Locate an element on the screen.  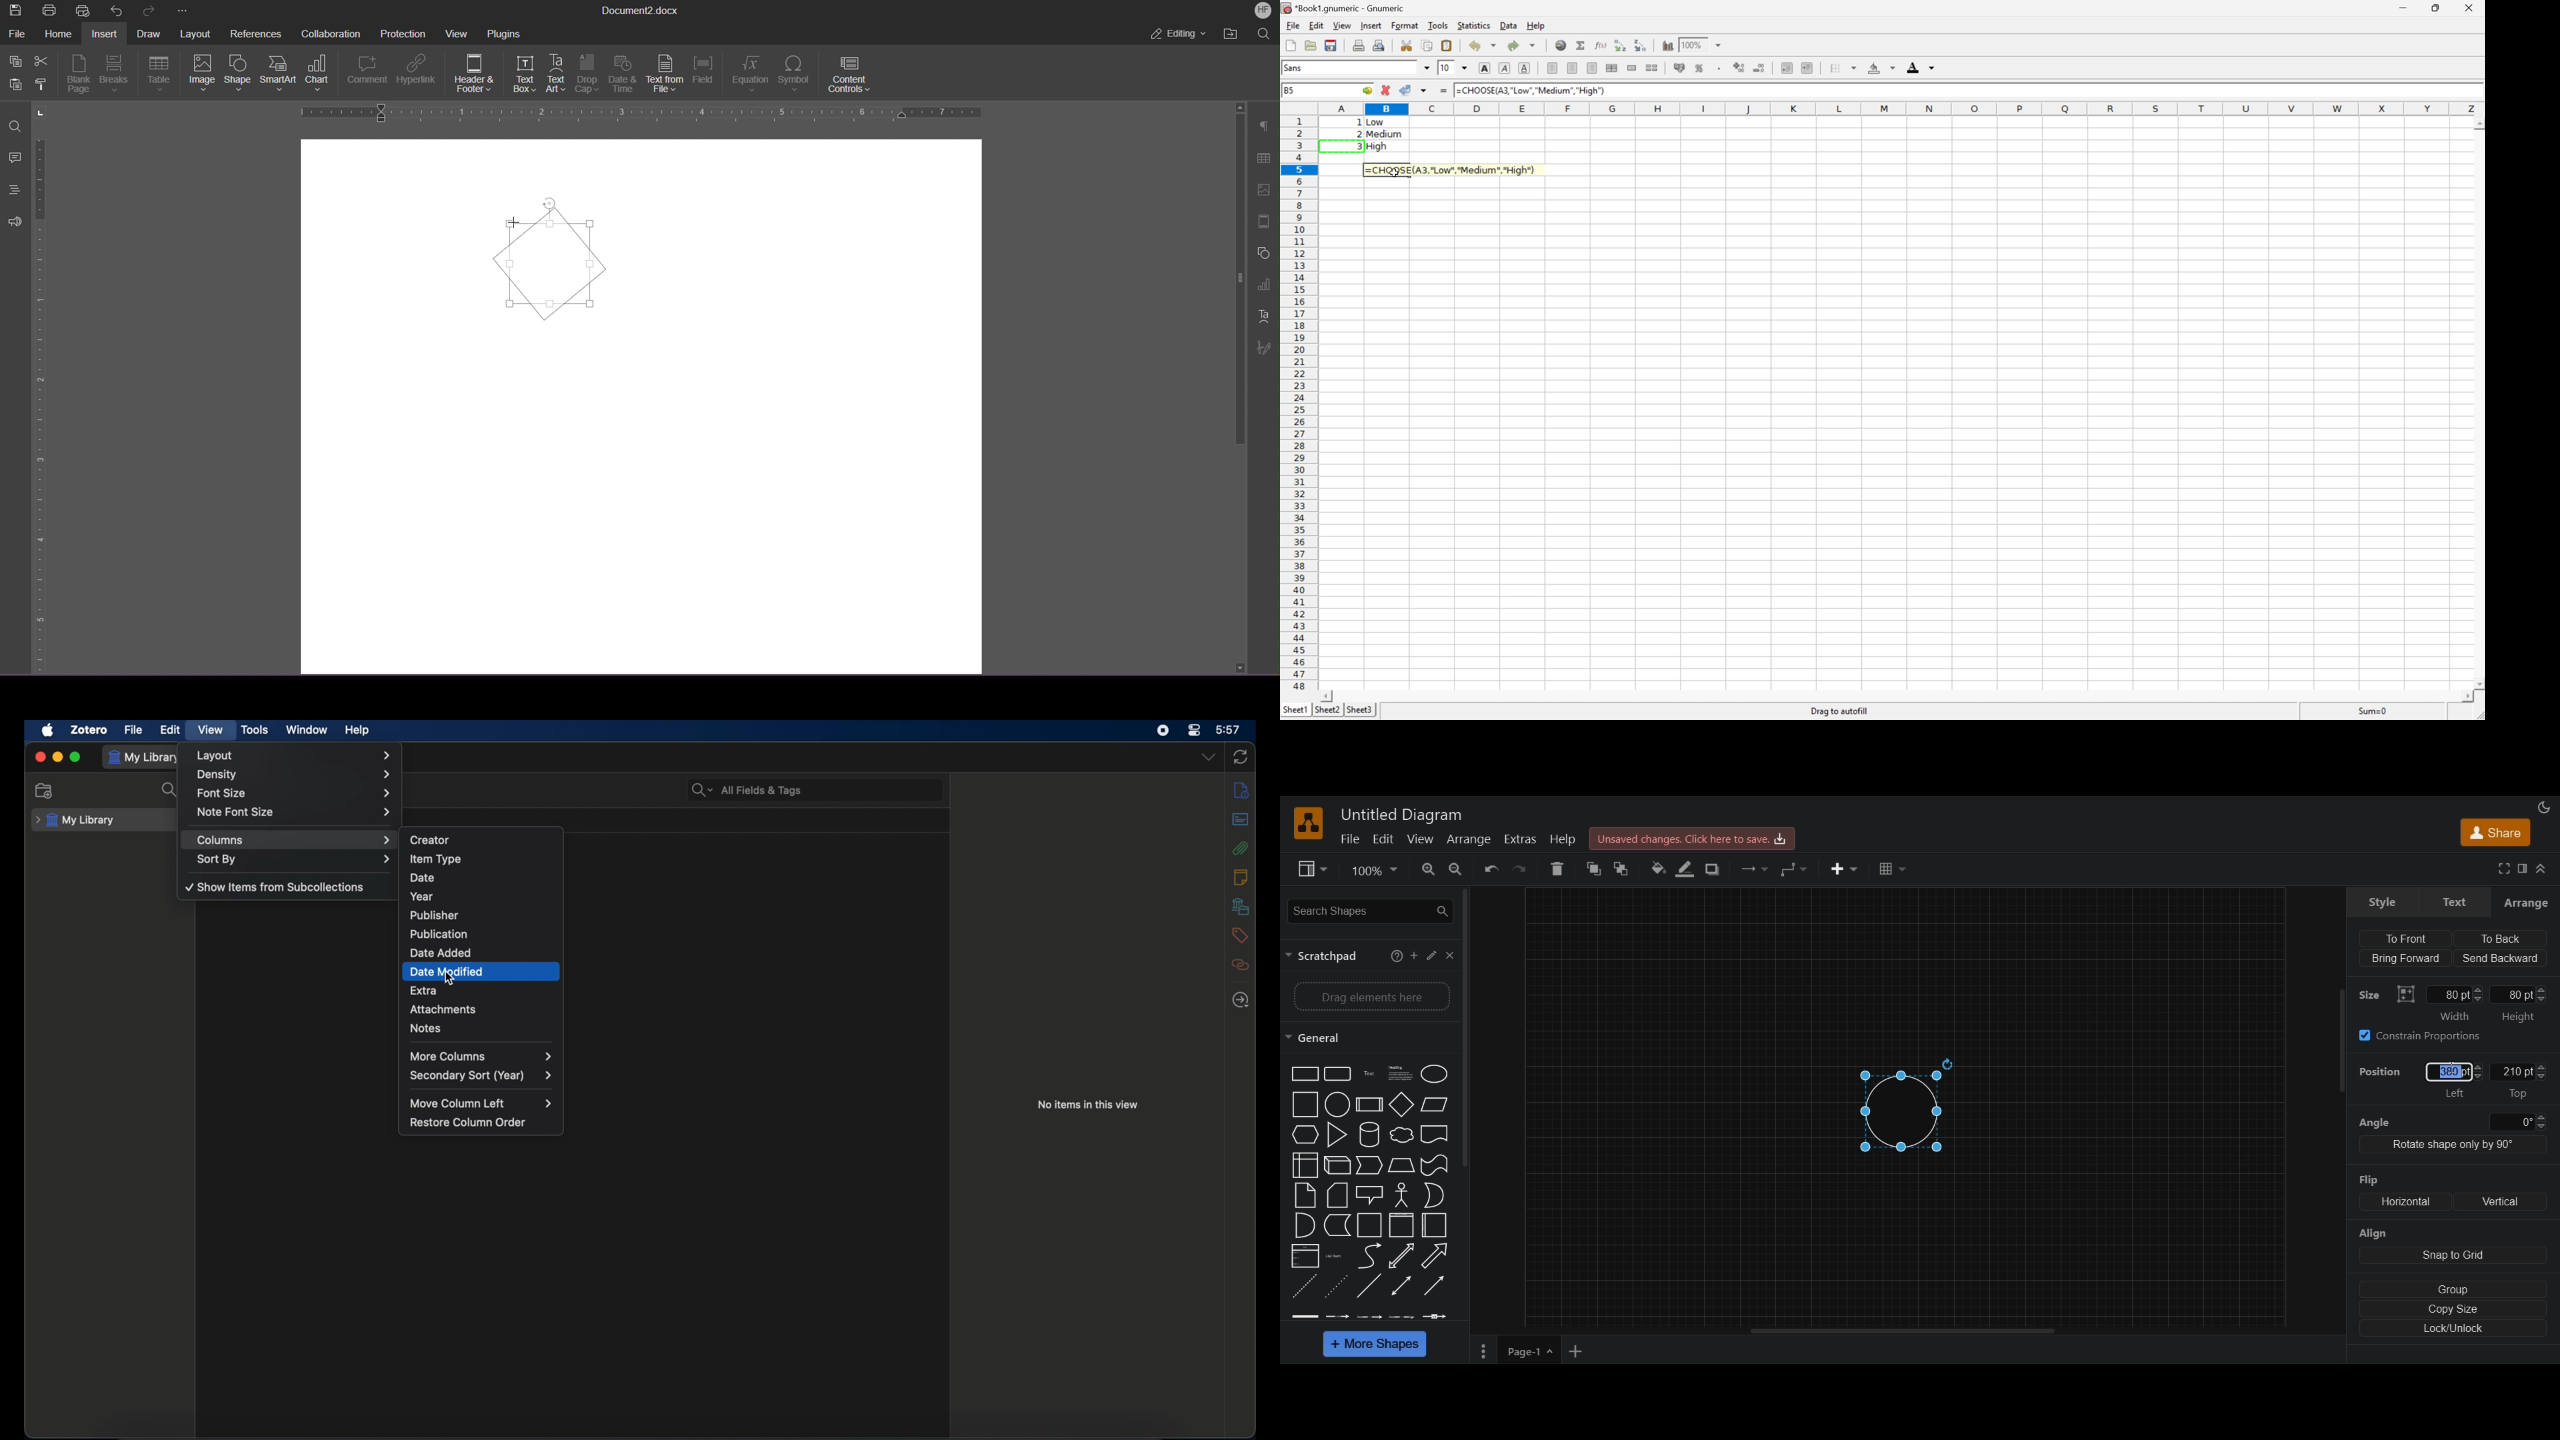
help is located at coordinates (1394, 956).